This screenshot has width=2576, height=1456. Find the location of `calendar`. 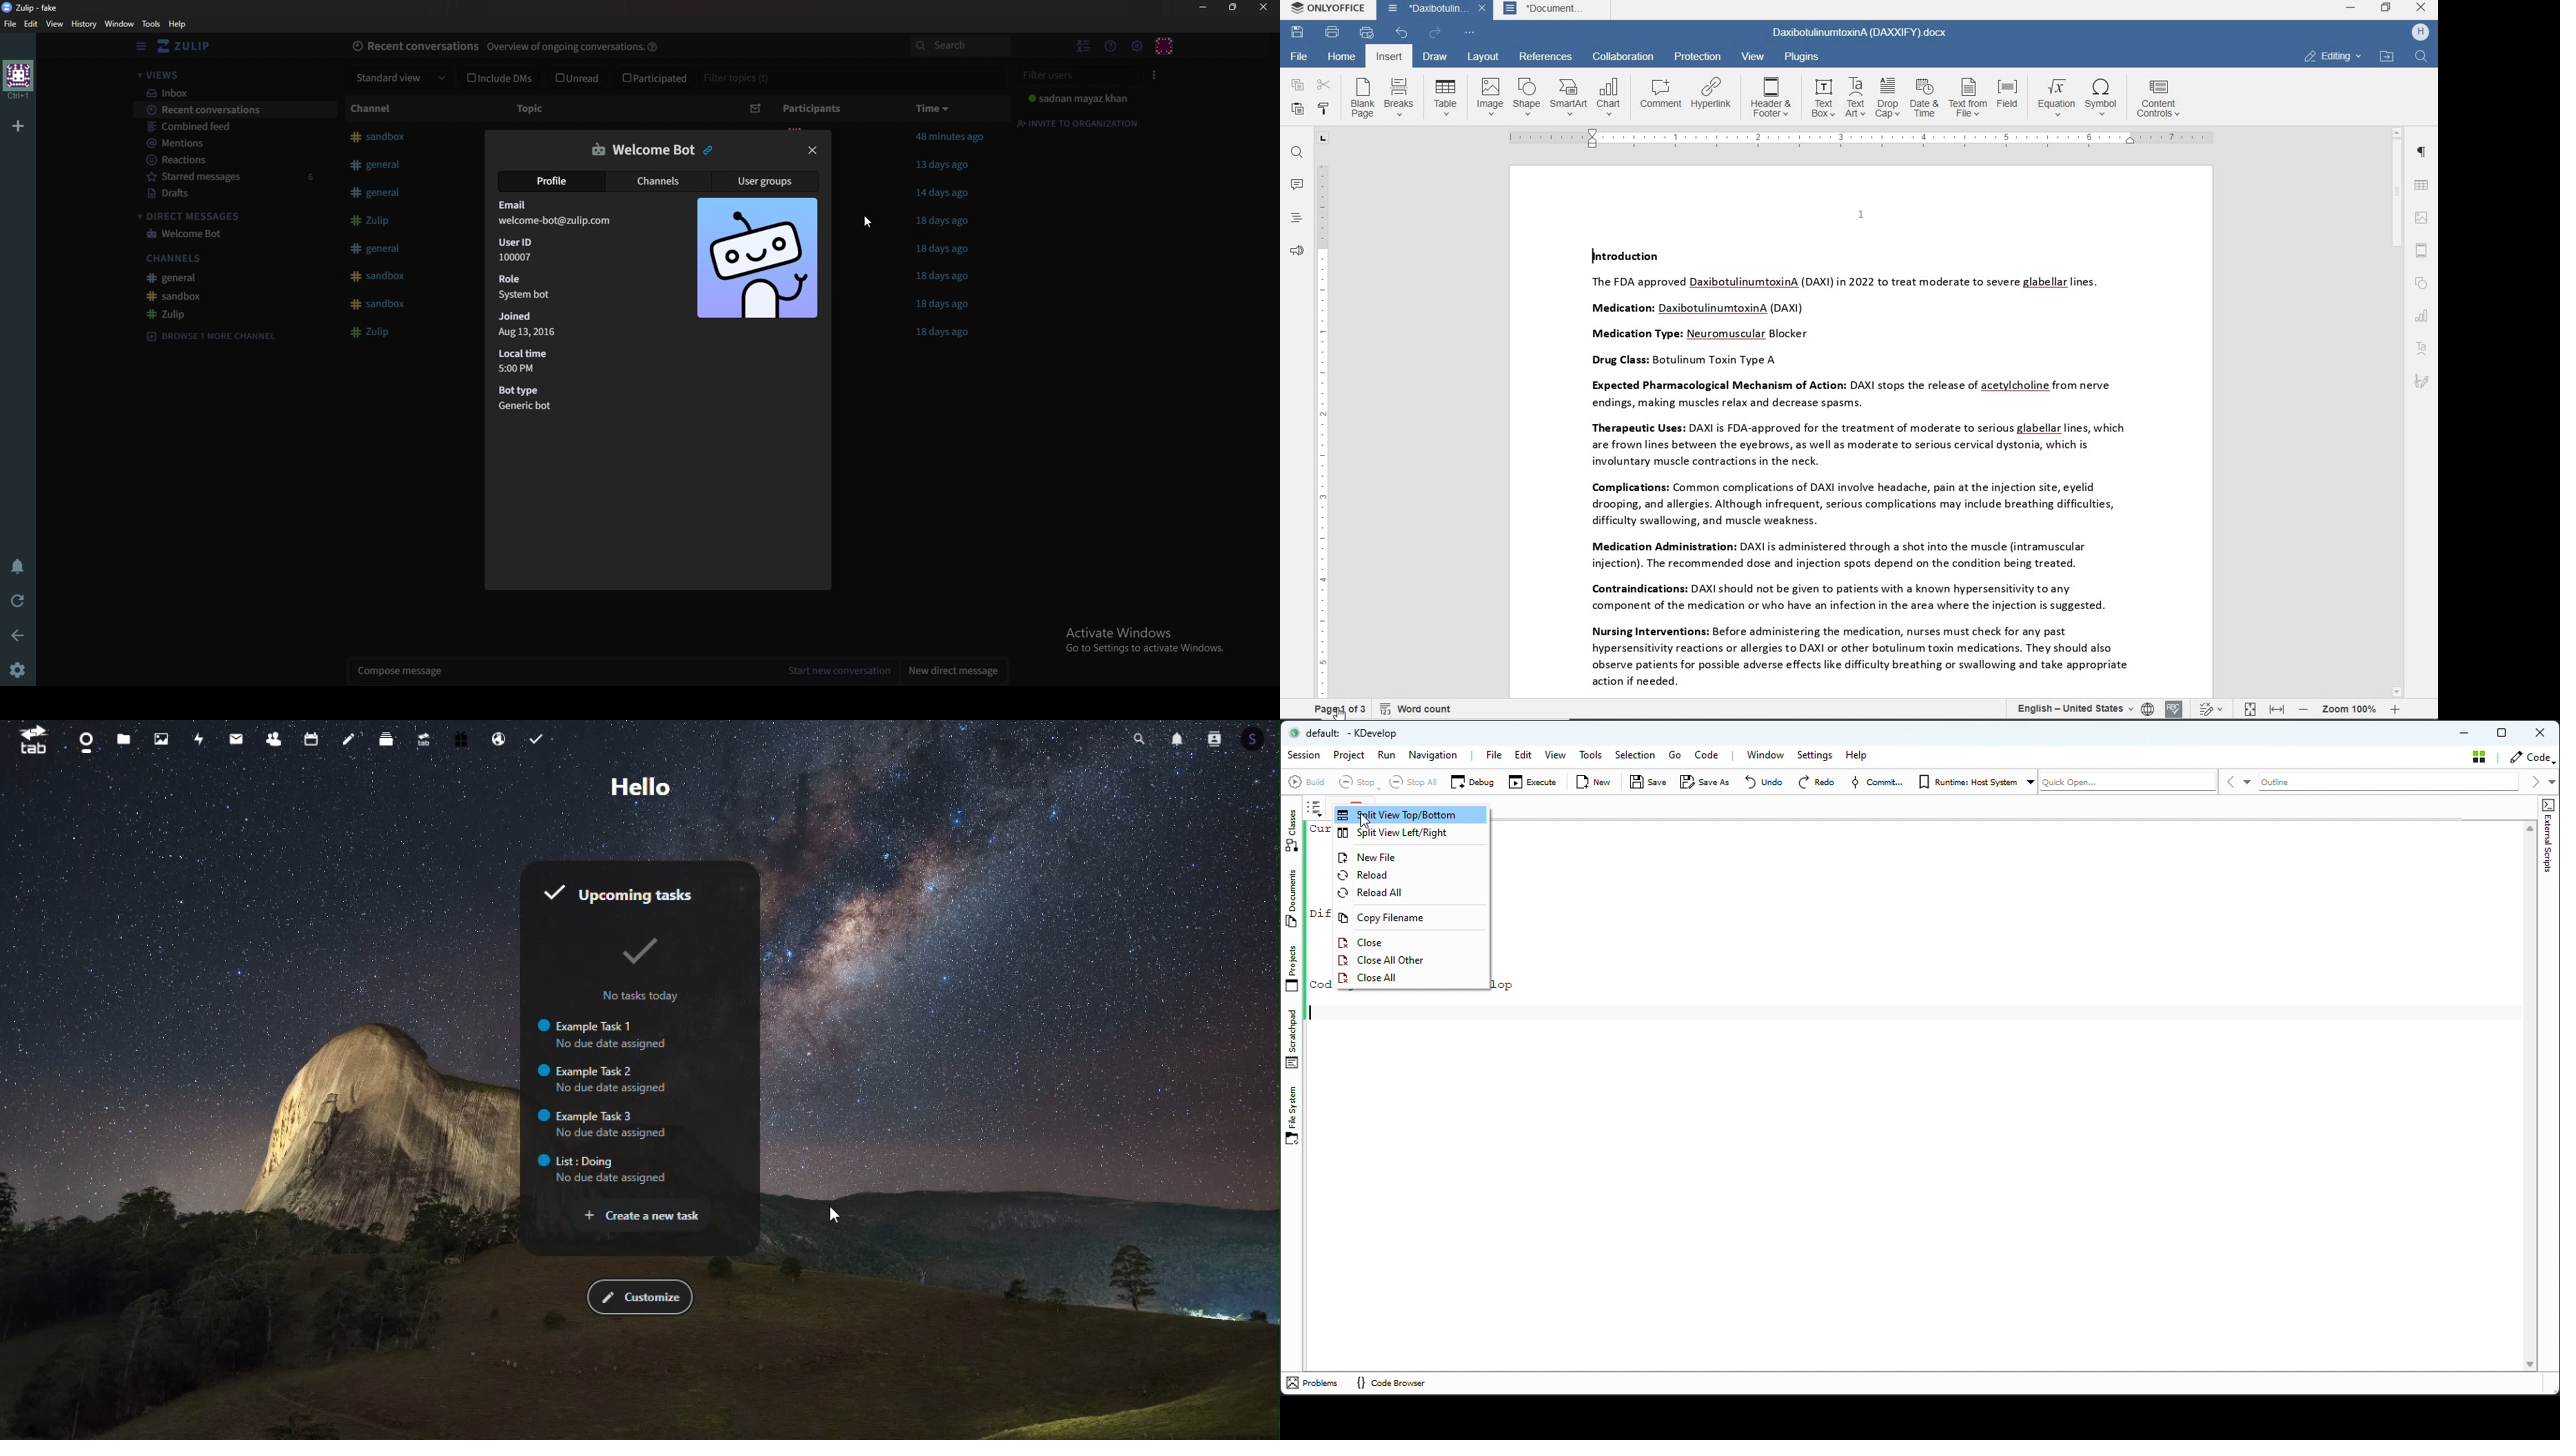

calendar is located at coordinates (314, 739).